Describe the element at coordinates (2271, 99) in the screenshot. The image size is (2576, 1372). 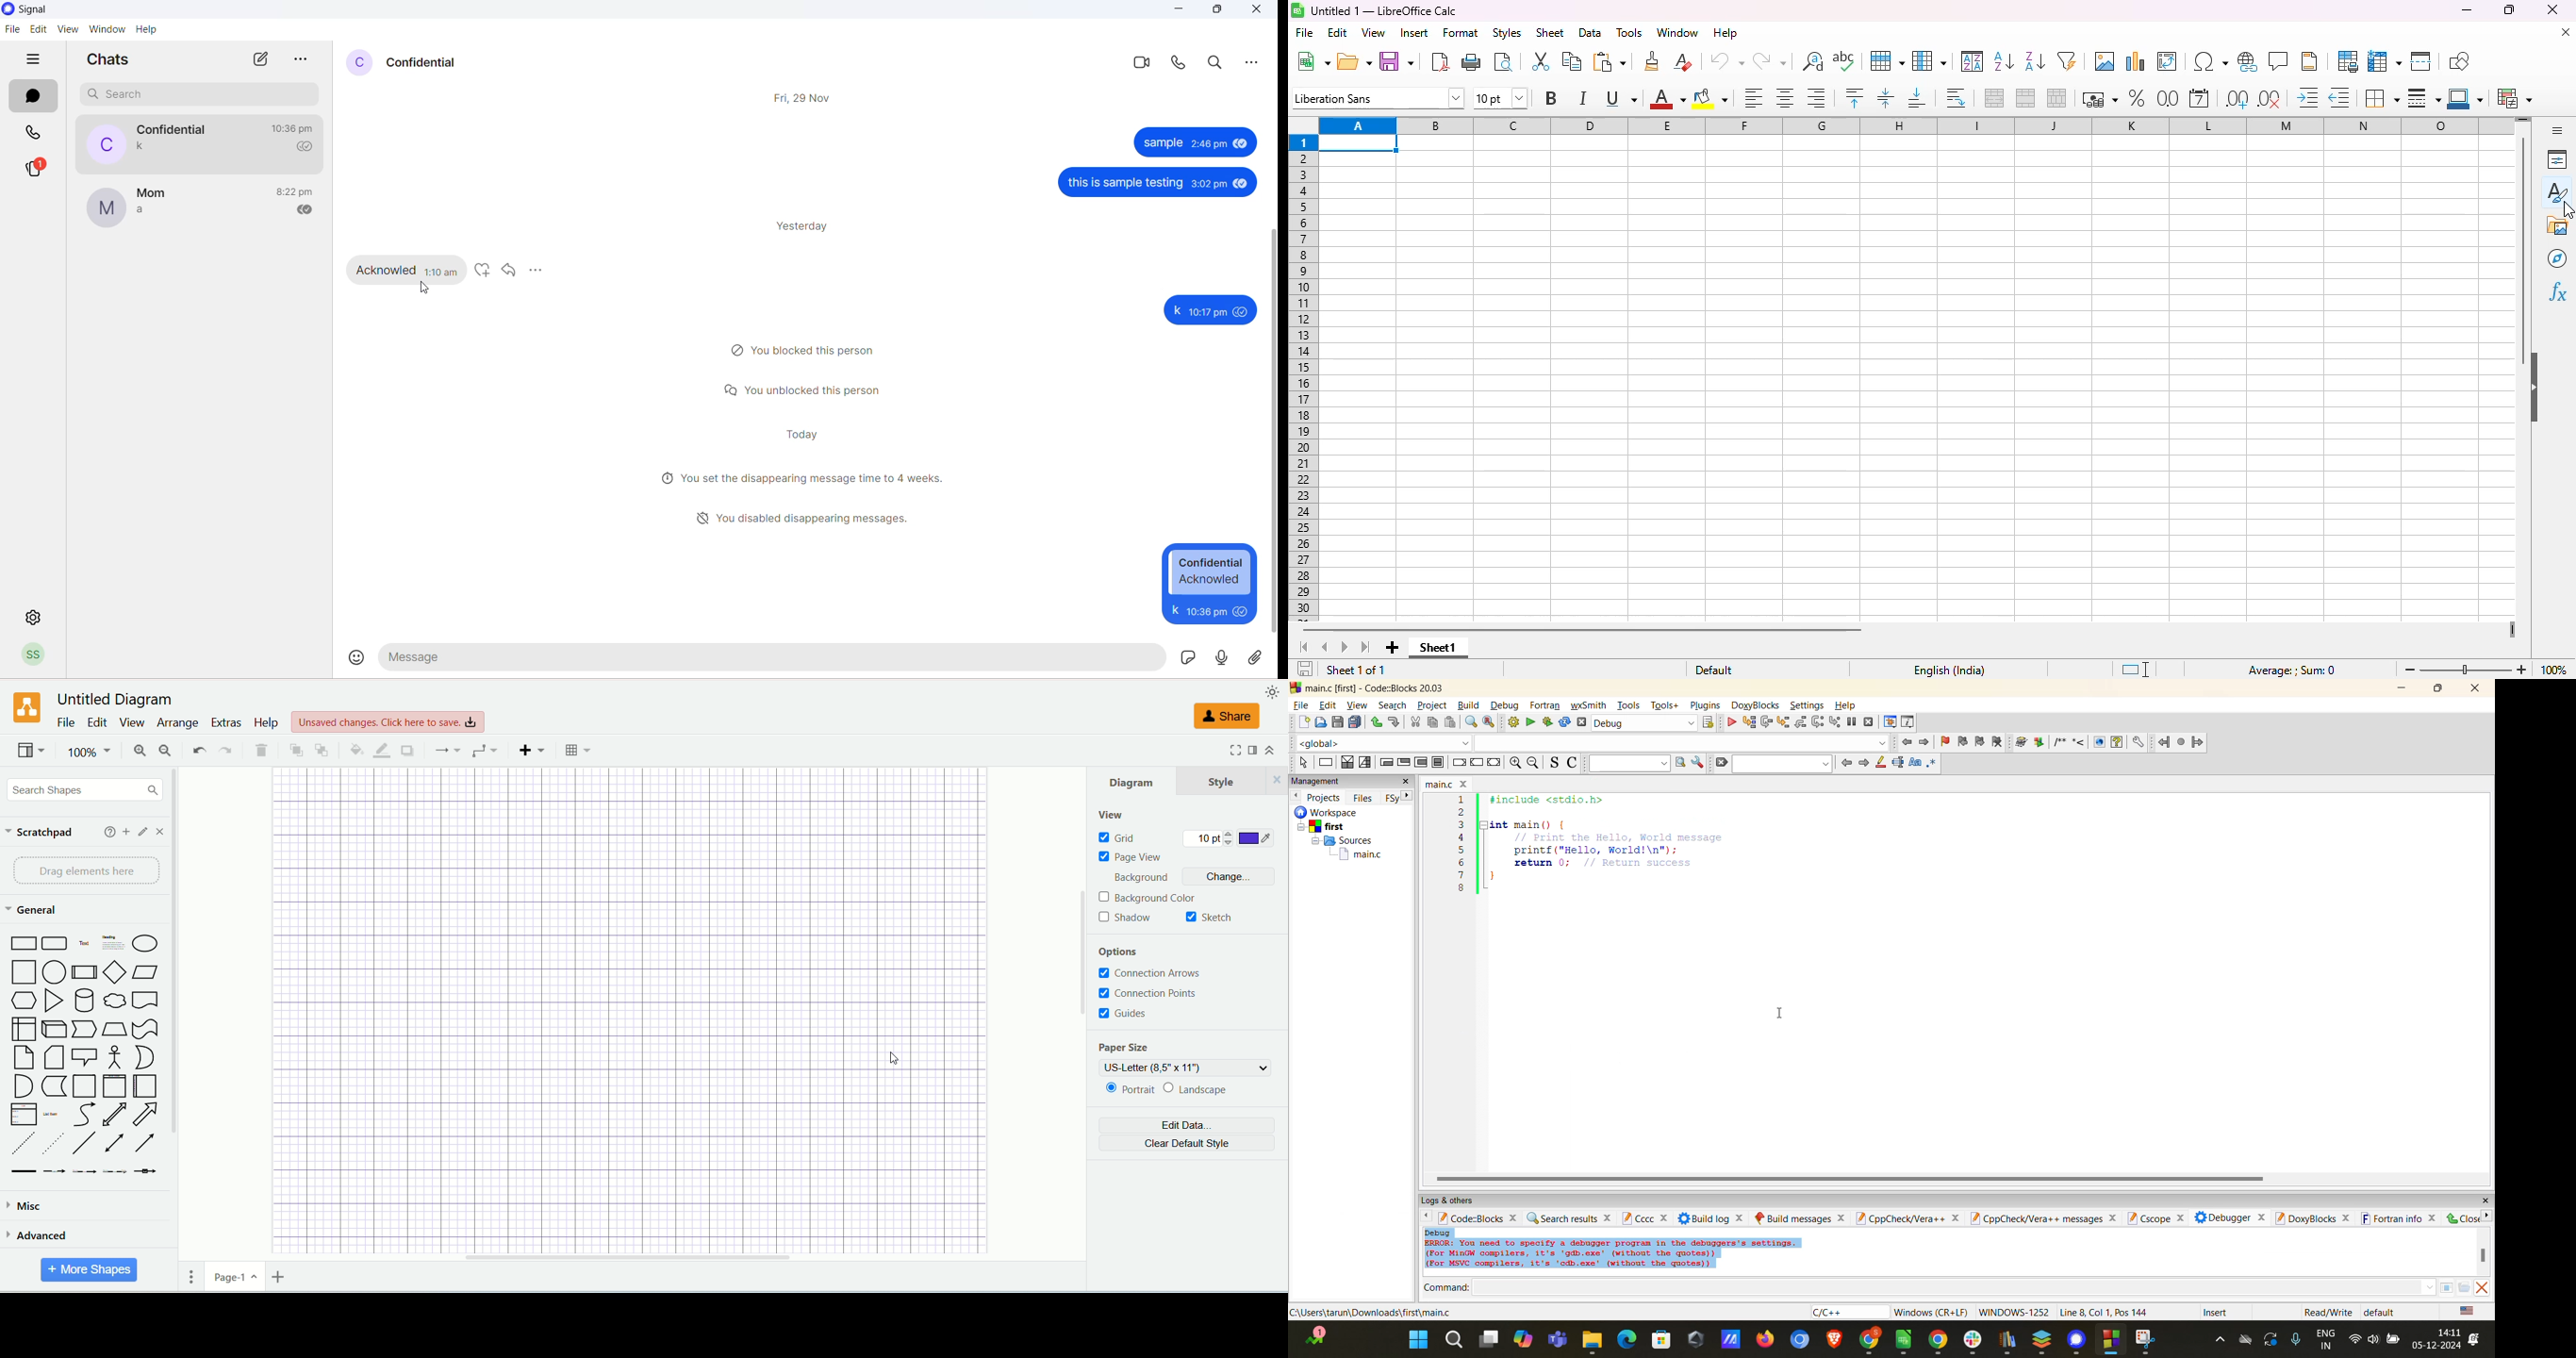
I see `delete decimal` at that location.